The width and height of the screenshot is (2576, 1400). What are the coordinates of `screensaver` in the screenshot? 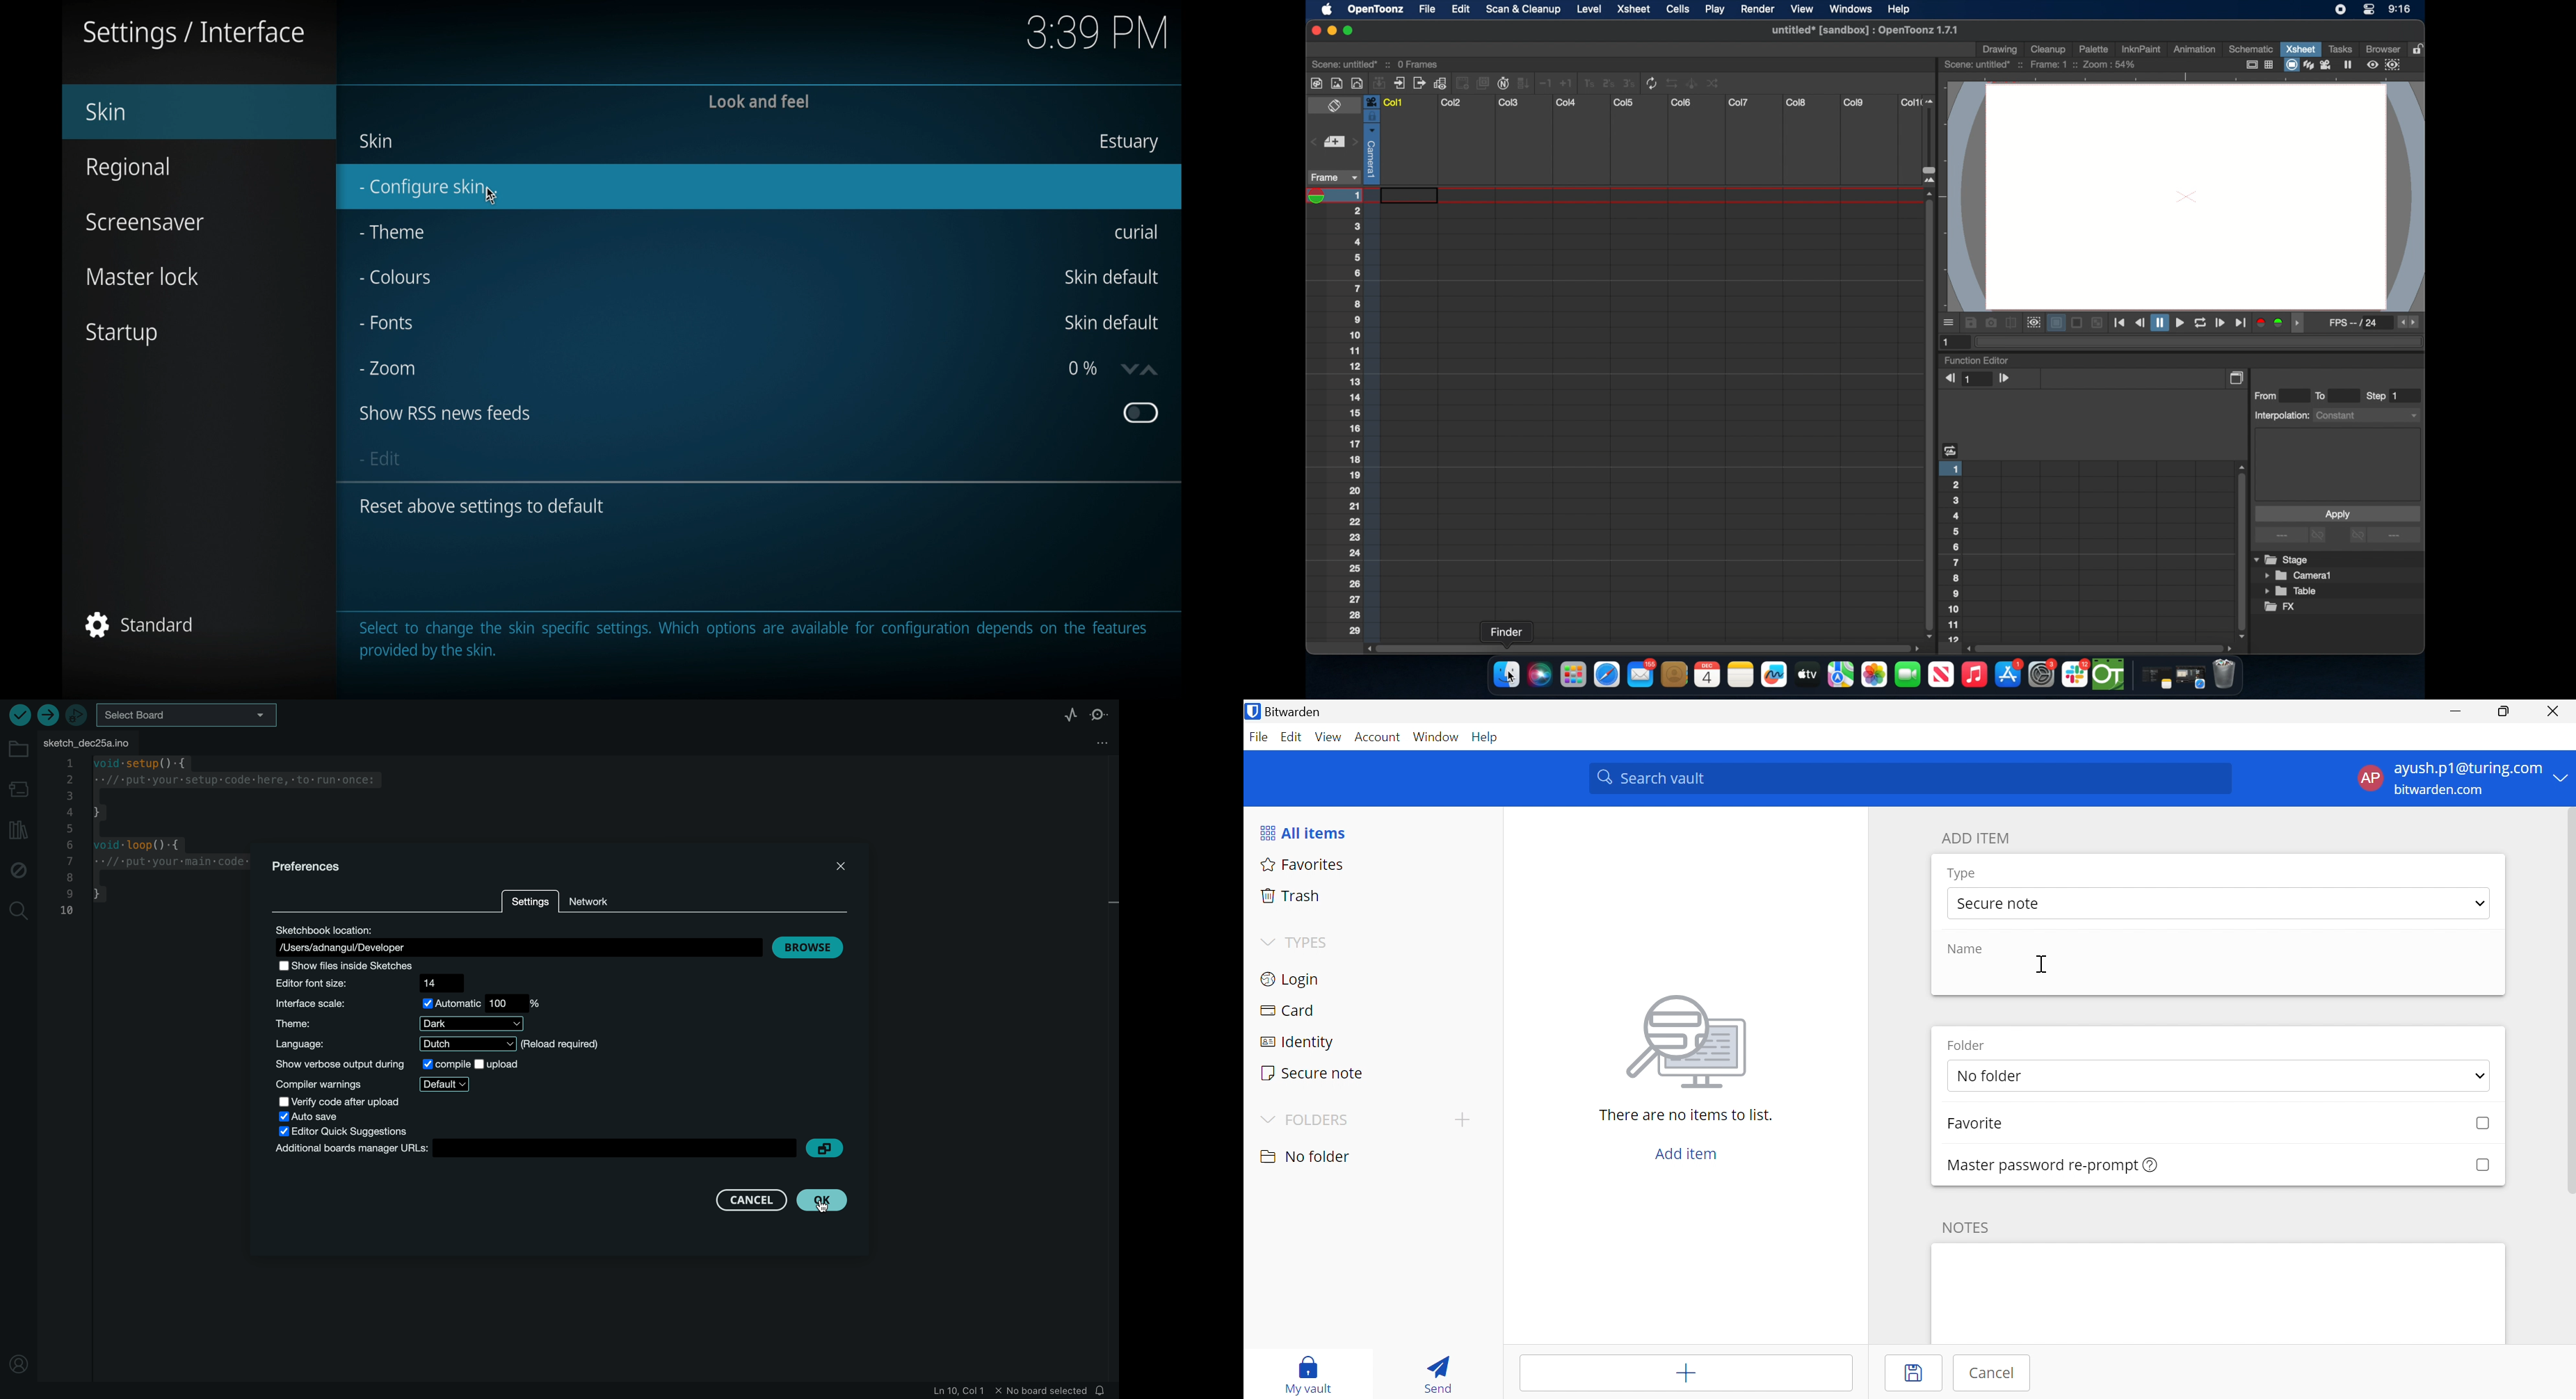 It's located at (145, 222).